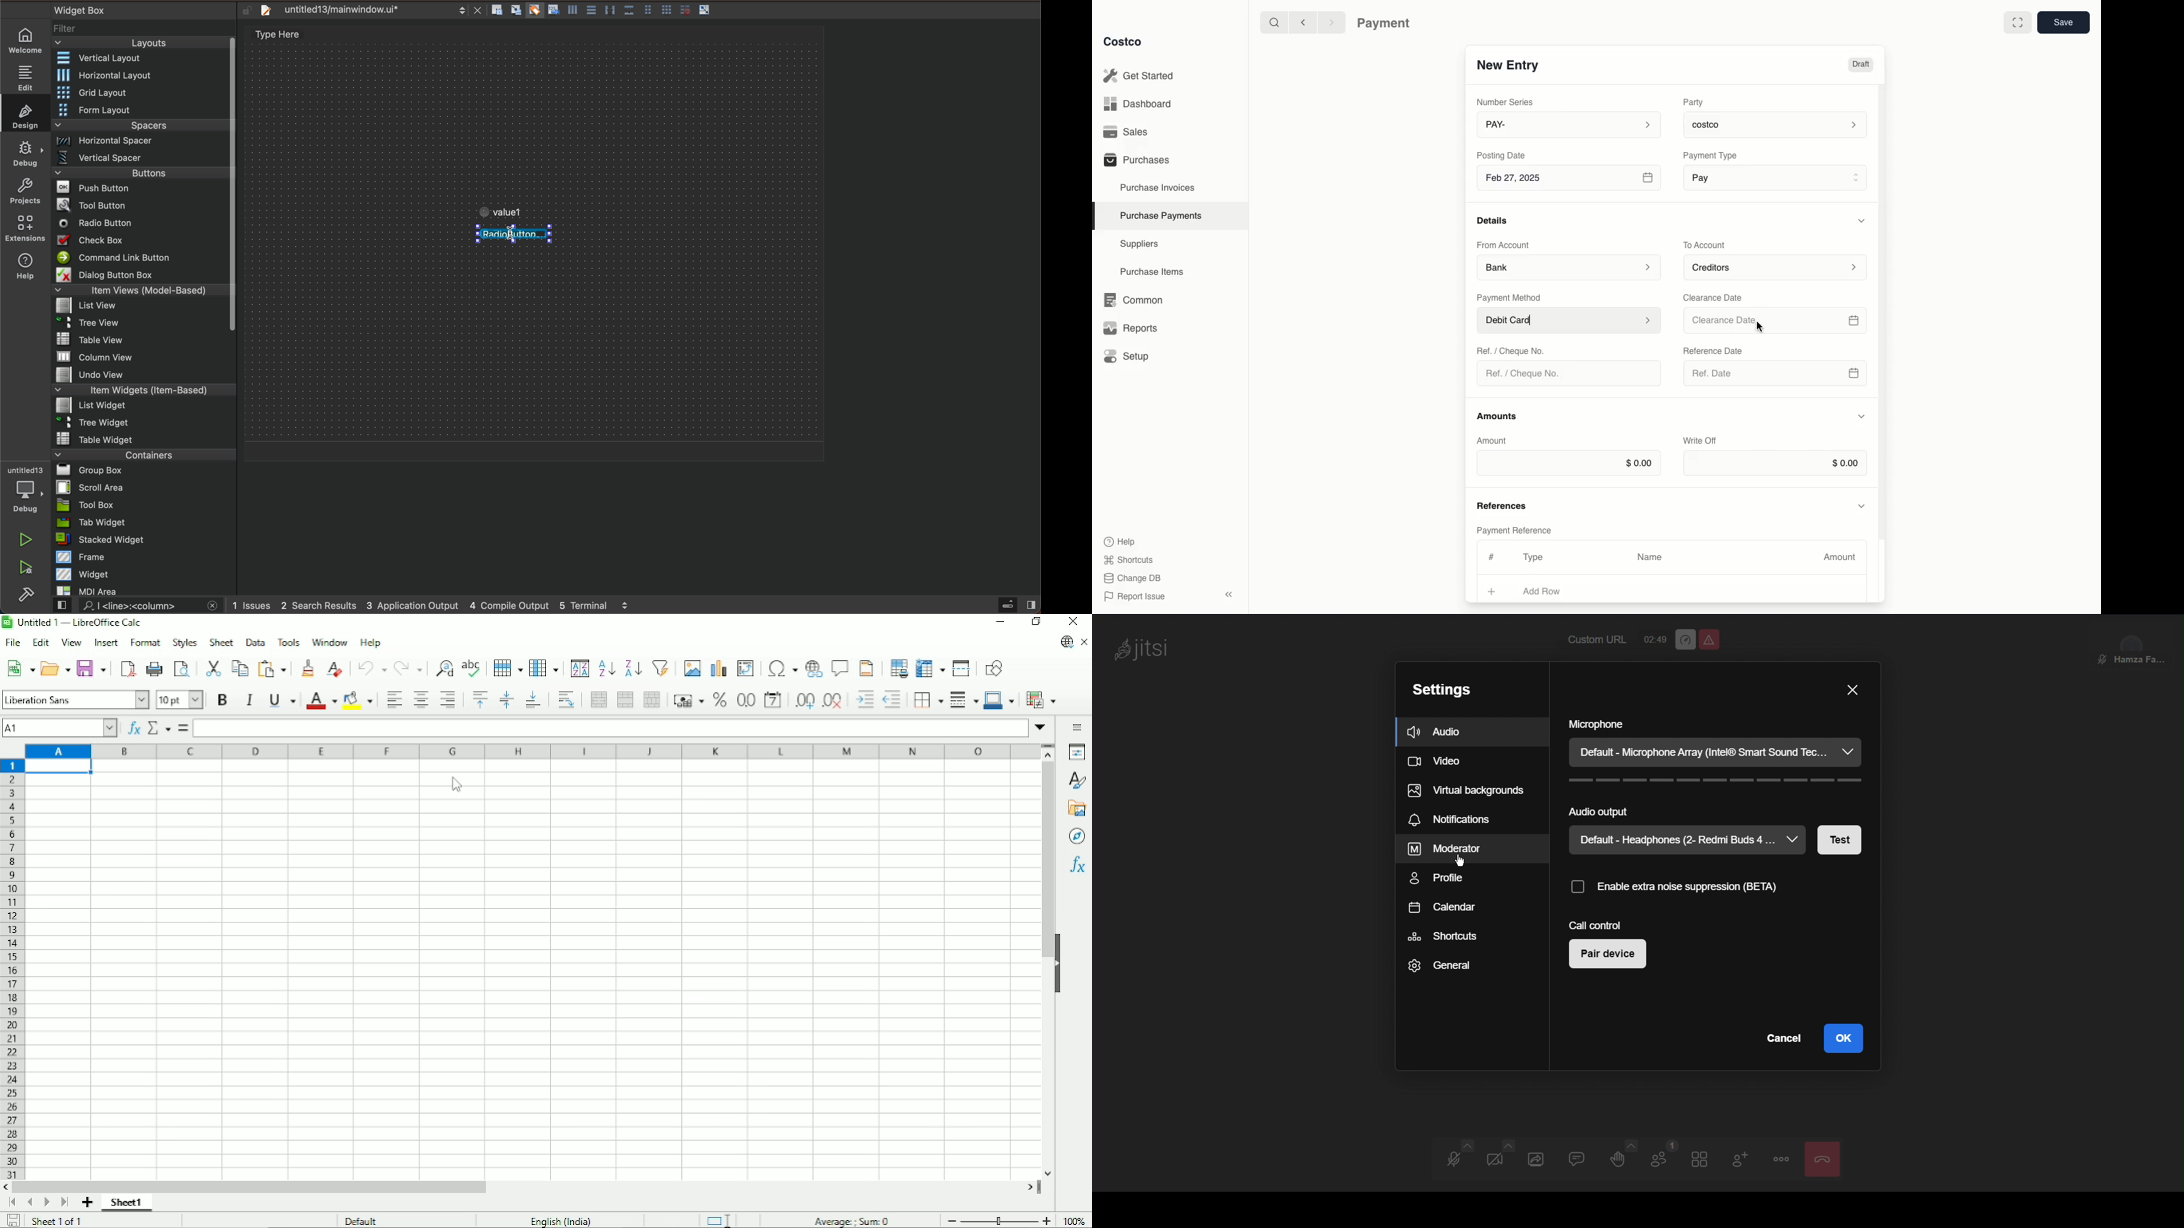  What do you see at coordinates (1716, 810) in the screenshot?
I see `Audio output` at bounding box center [1716, 810].